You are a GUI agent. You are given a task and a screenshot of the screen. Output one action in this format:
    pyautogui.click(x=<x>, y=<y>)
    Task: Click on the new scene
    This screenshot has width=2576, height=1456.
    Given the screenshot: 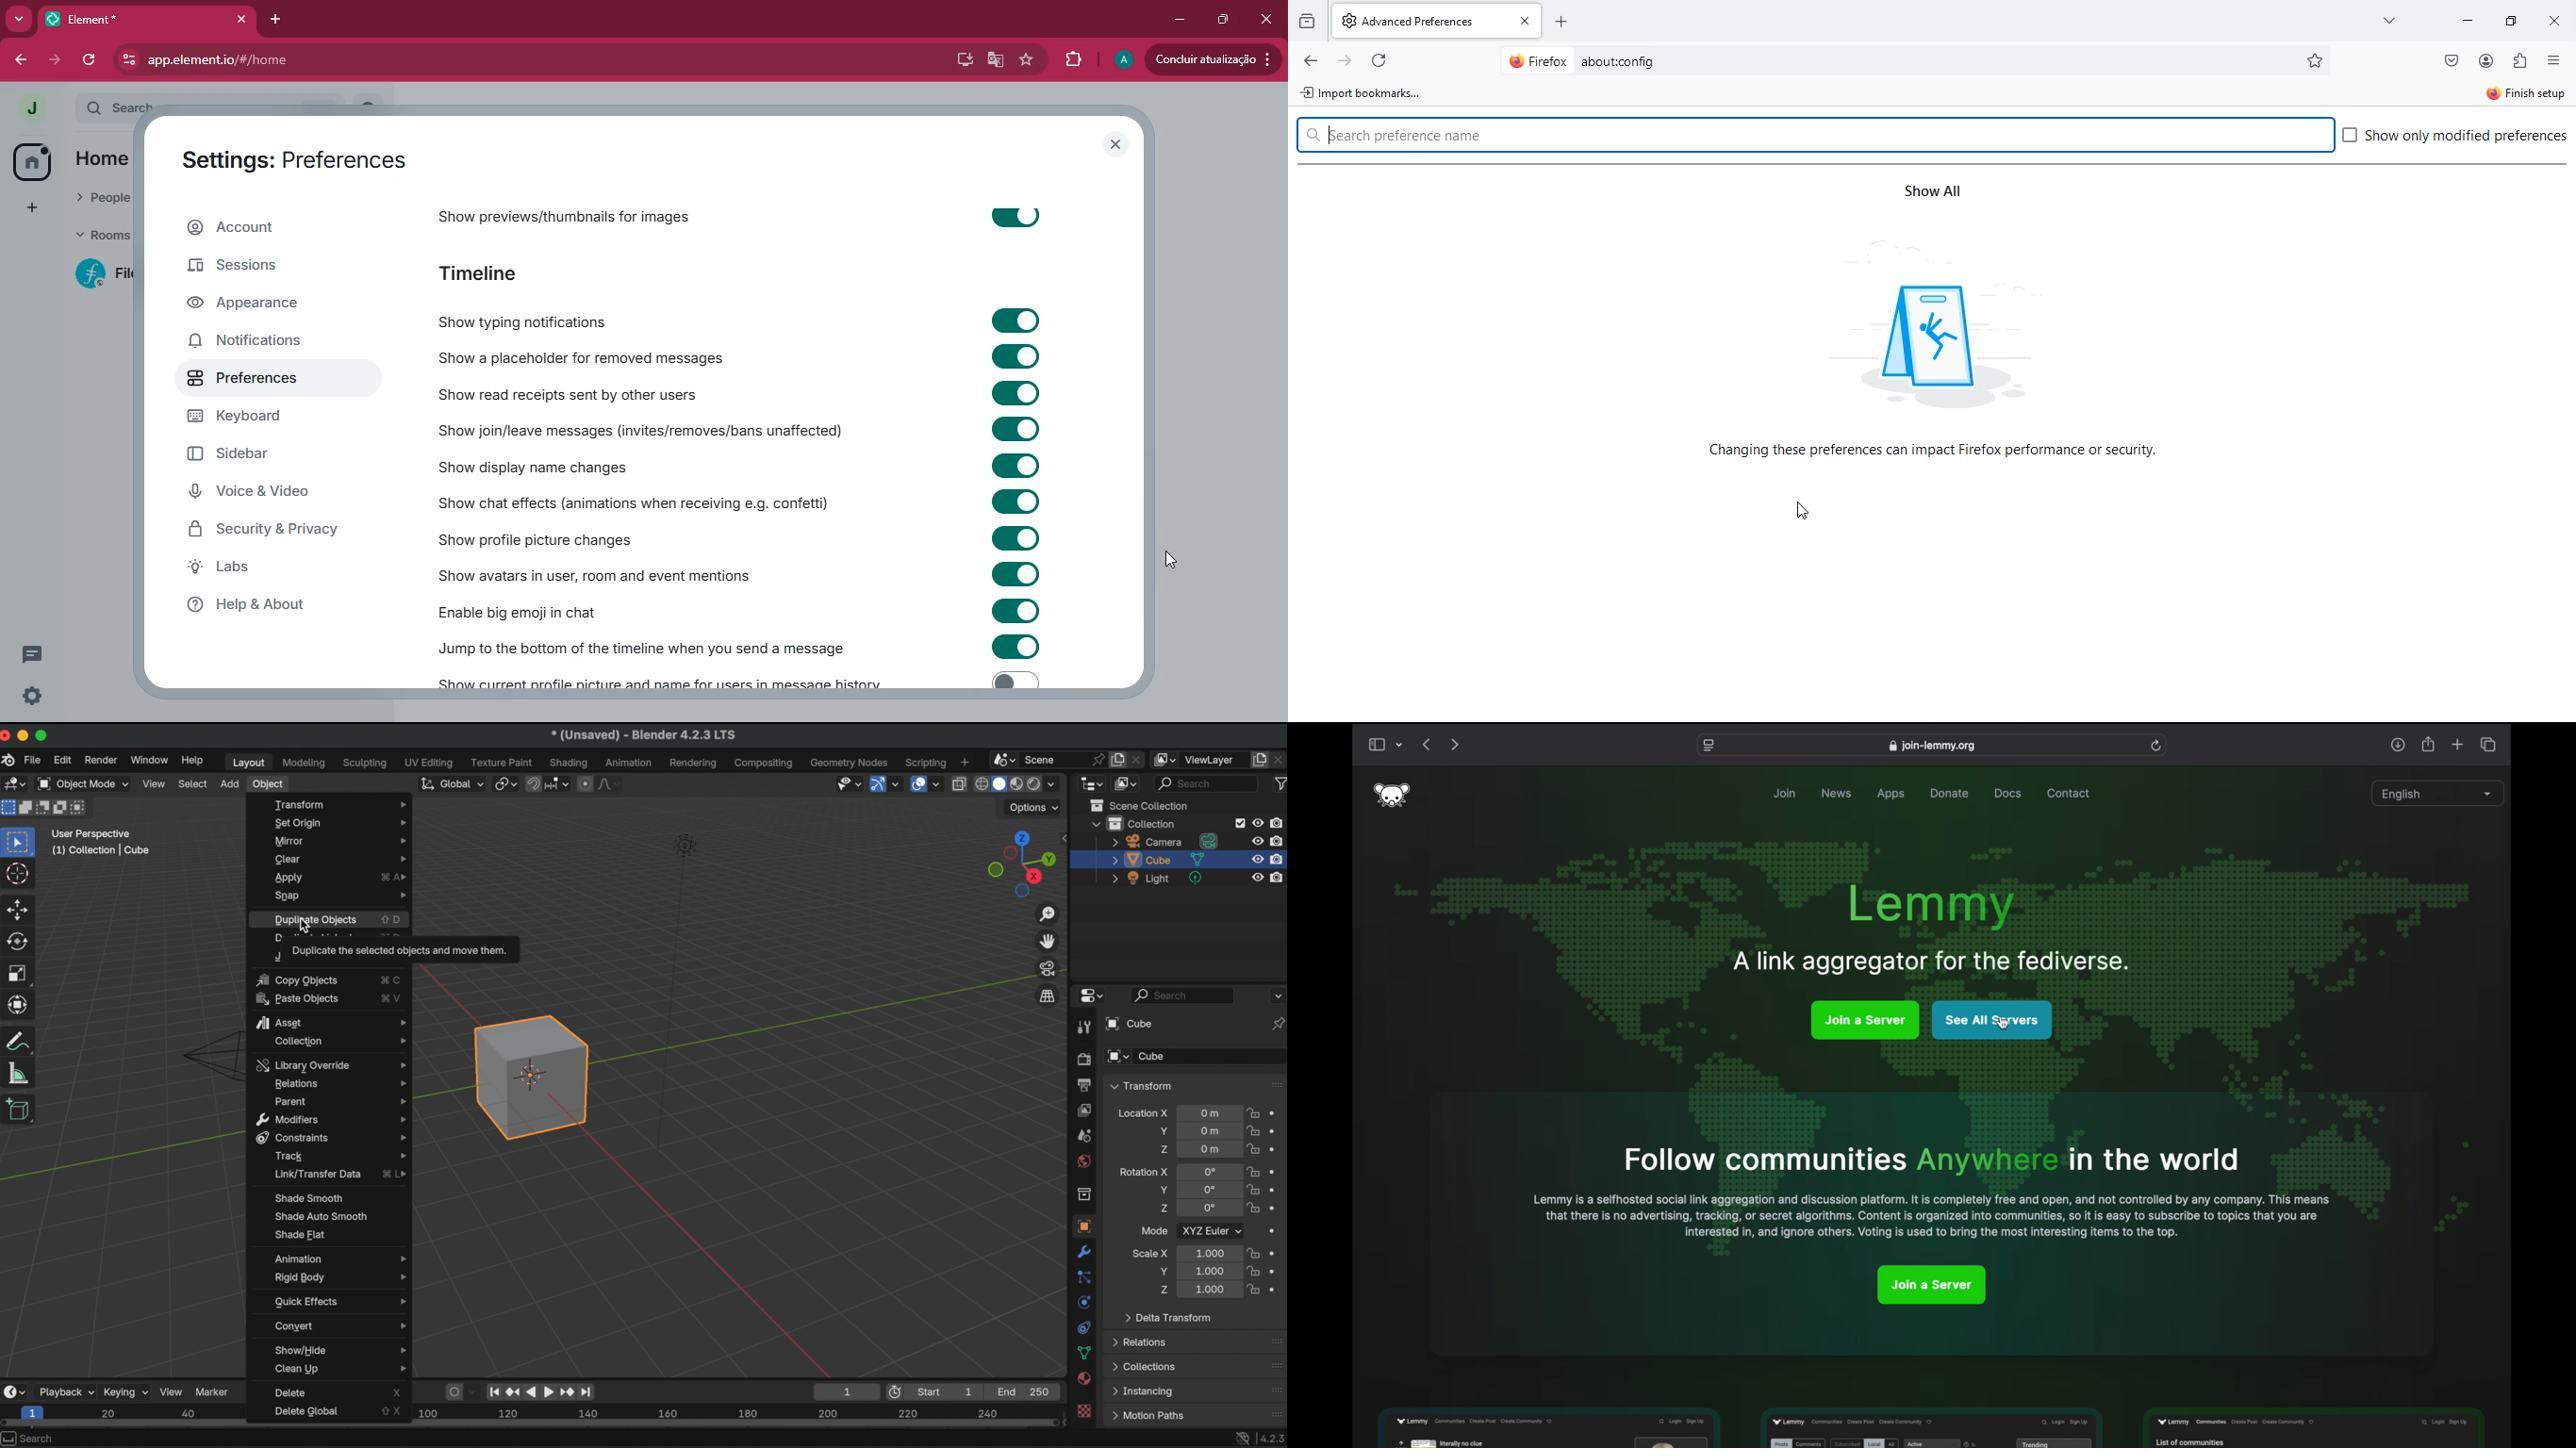 What is the action you would take?
    pyautogui.click(x=1118, y=760)
    